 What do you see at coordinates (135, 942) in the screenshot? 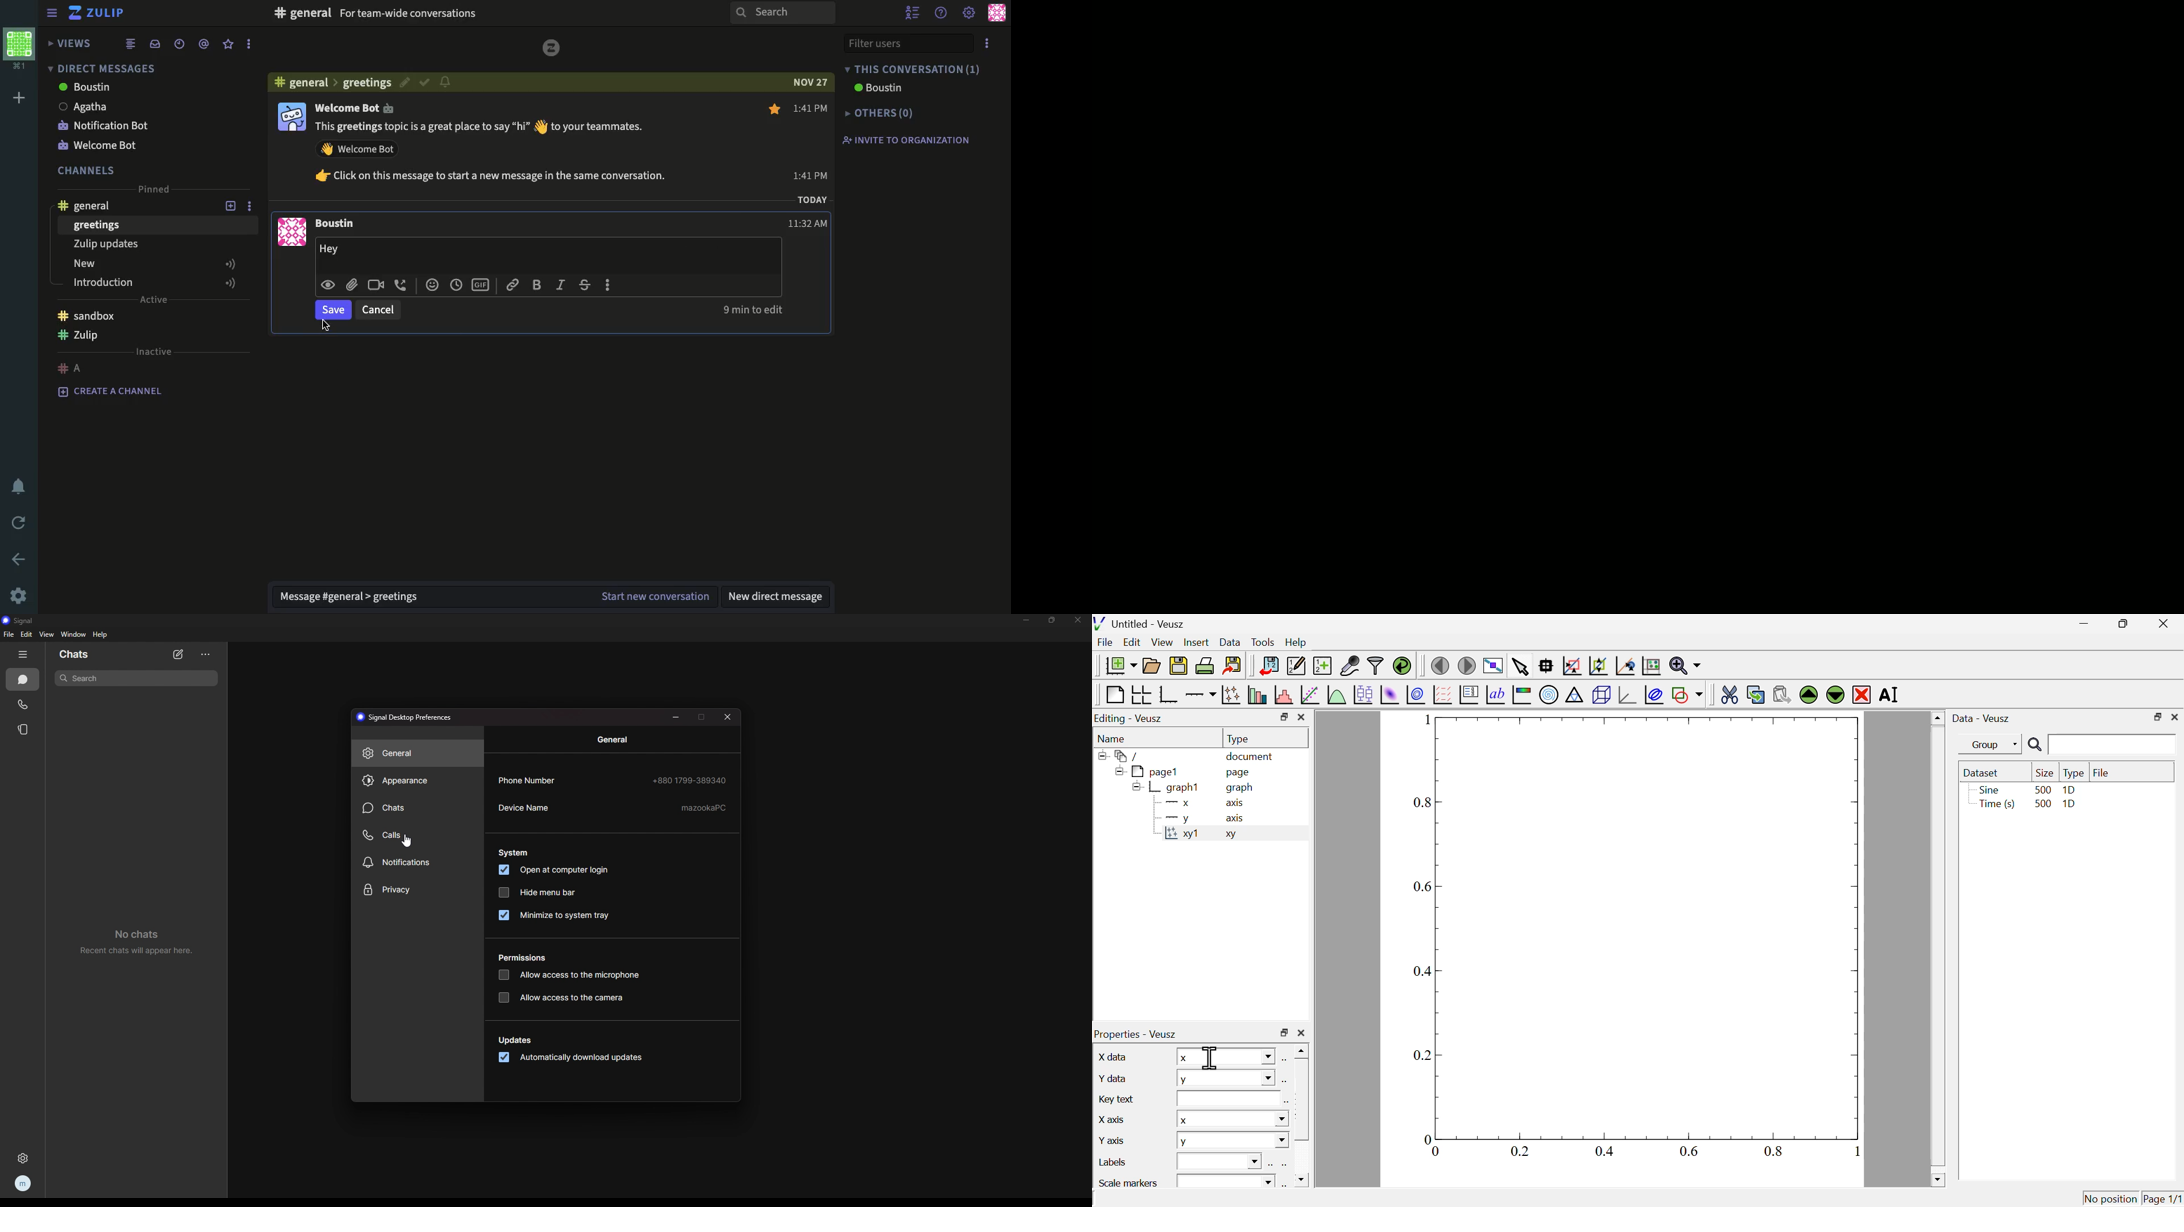
I see `no chats` at bounding box center [135, 942].